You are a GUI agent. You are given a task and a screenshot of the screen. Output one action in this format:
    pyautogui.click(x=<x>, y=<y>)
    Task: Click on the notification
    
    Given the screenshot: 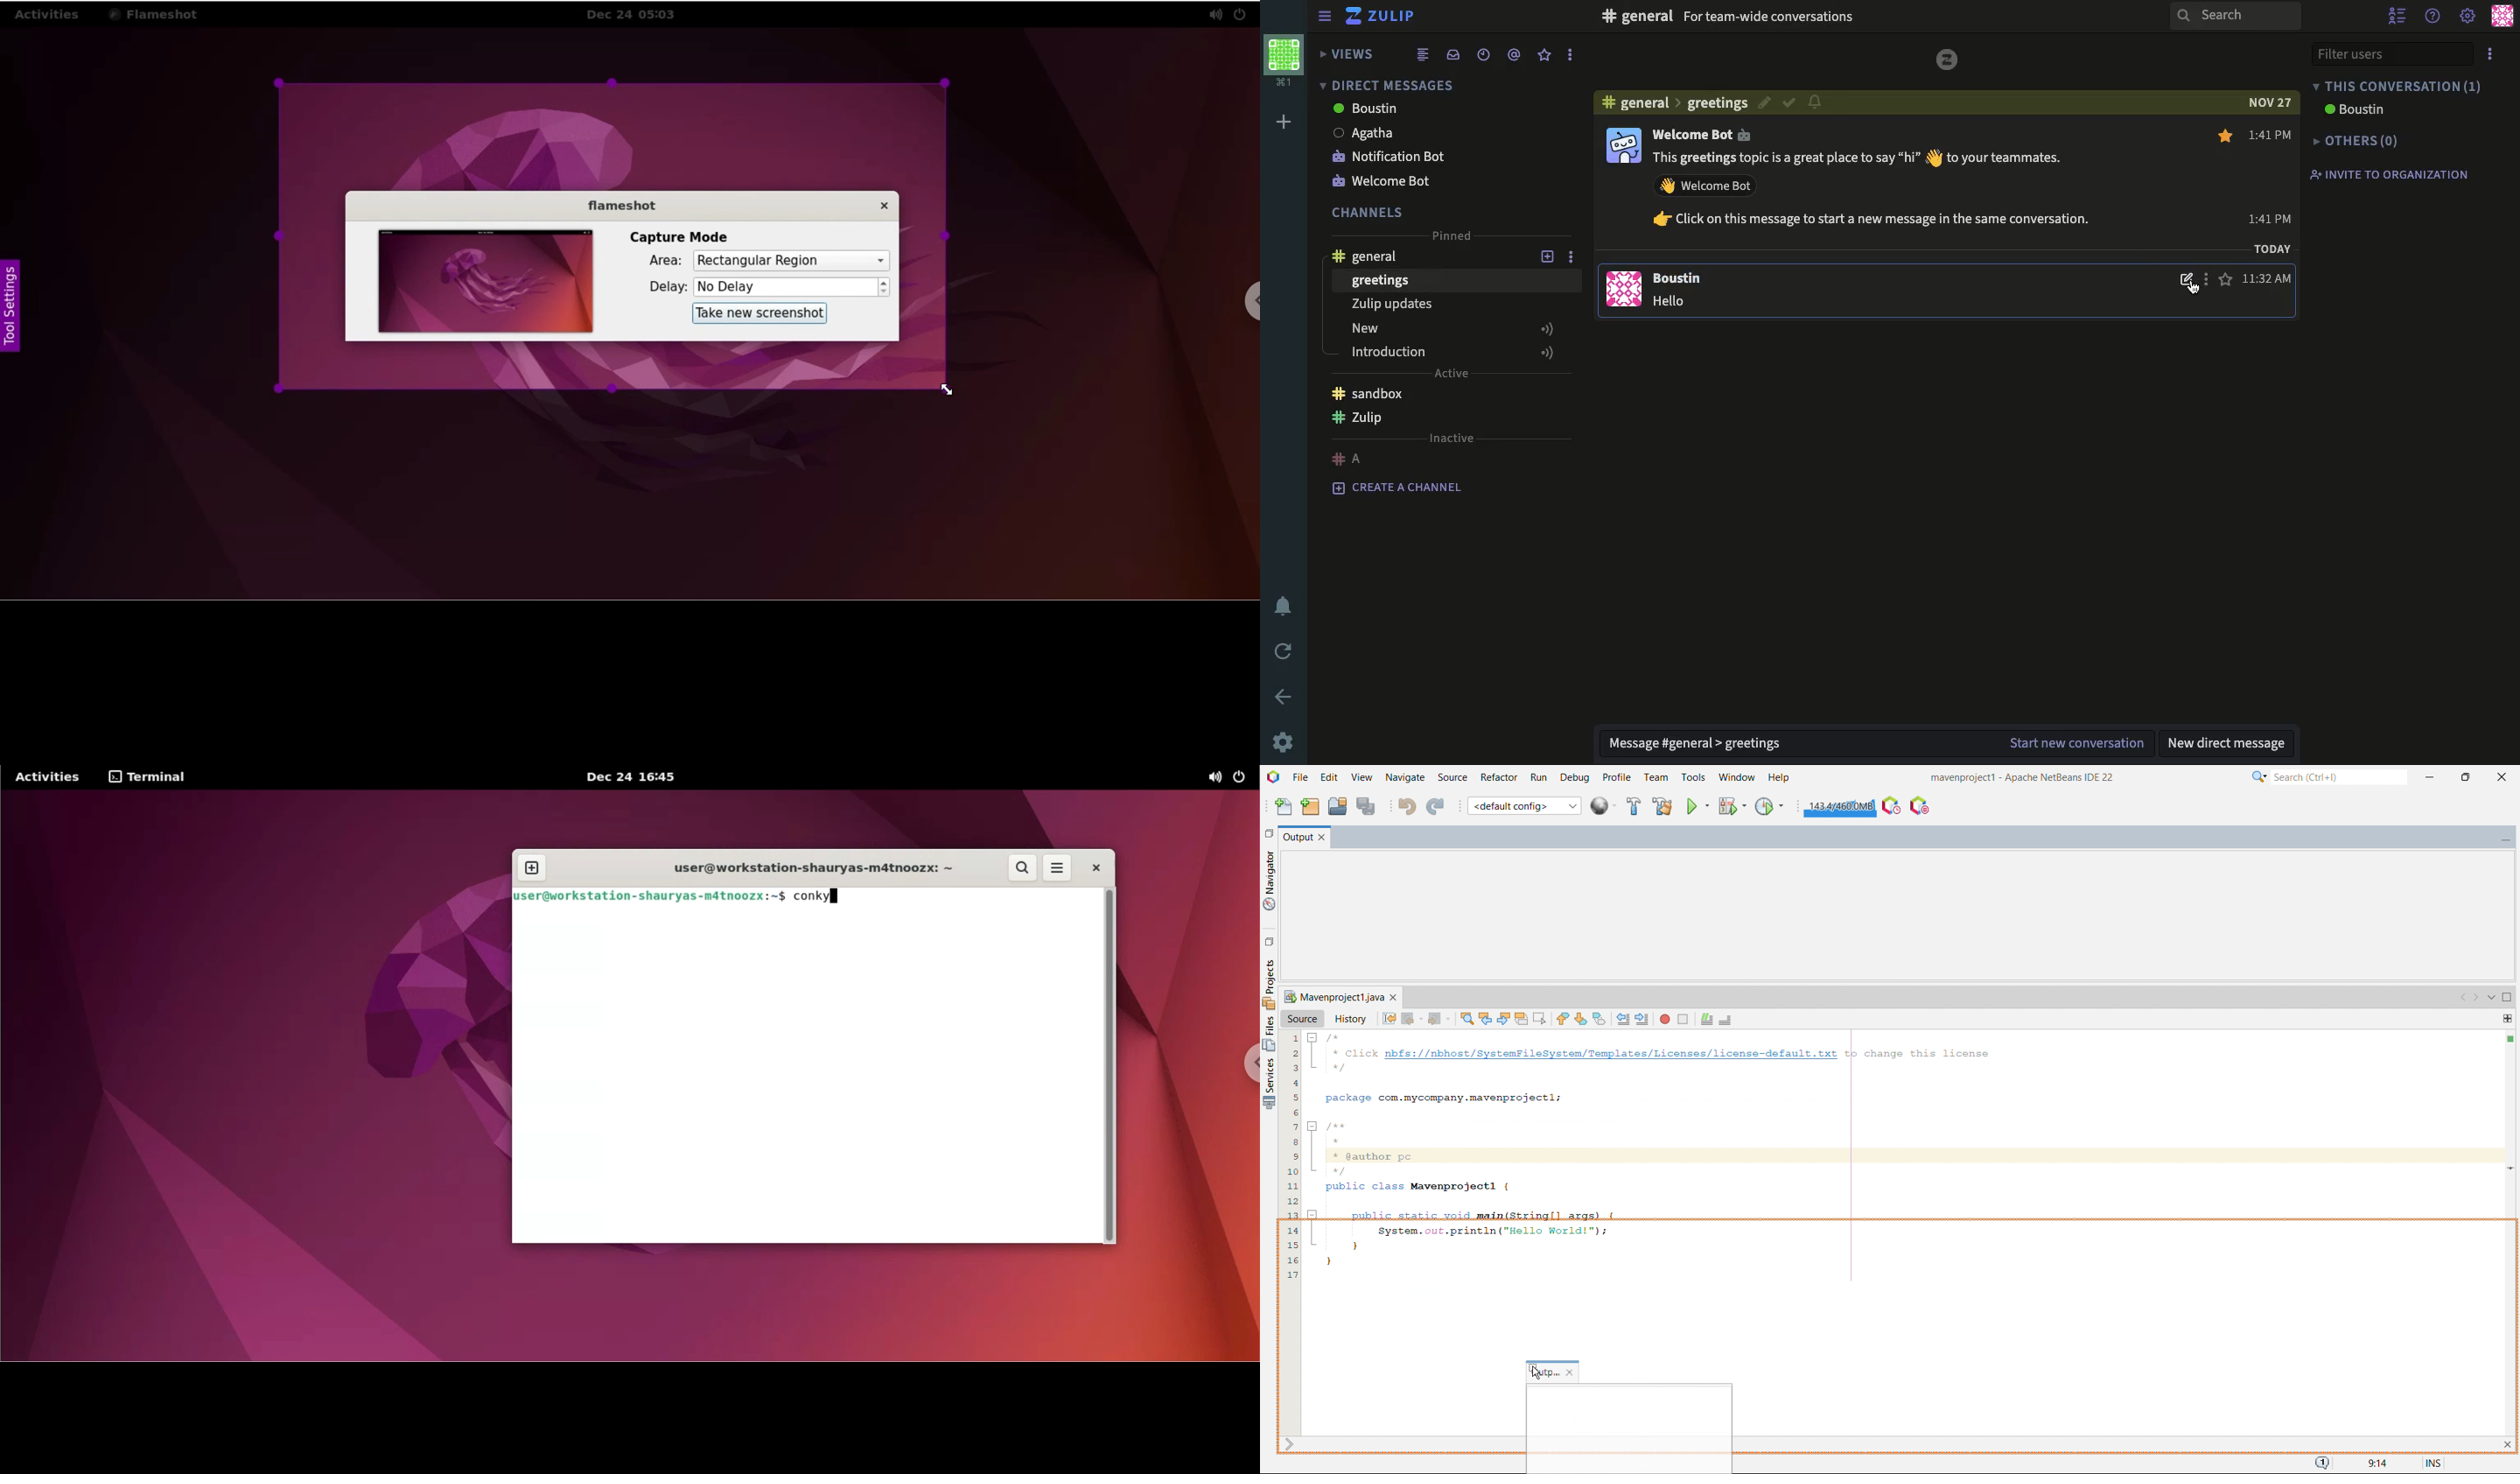 What is the action you would take?
    pyautogui.click(x=1282, y=607)
    